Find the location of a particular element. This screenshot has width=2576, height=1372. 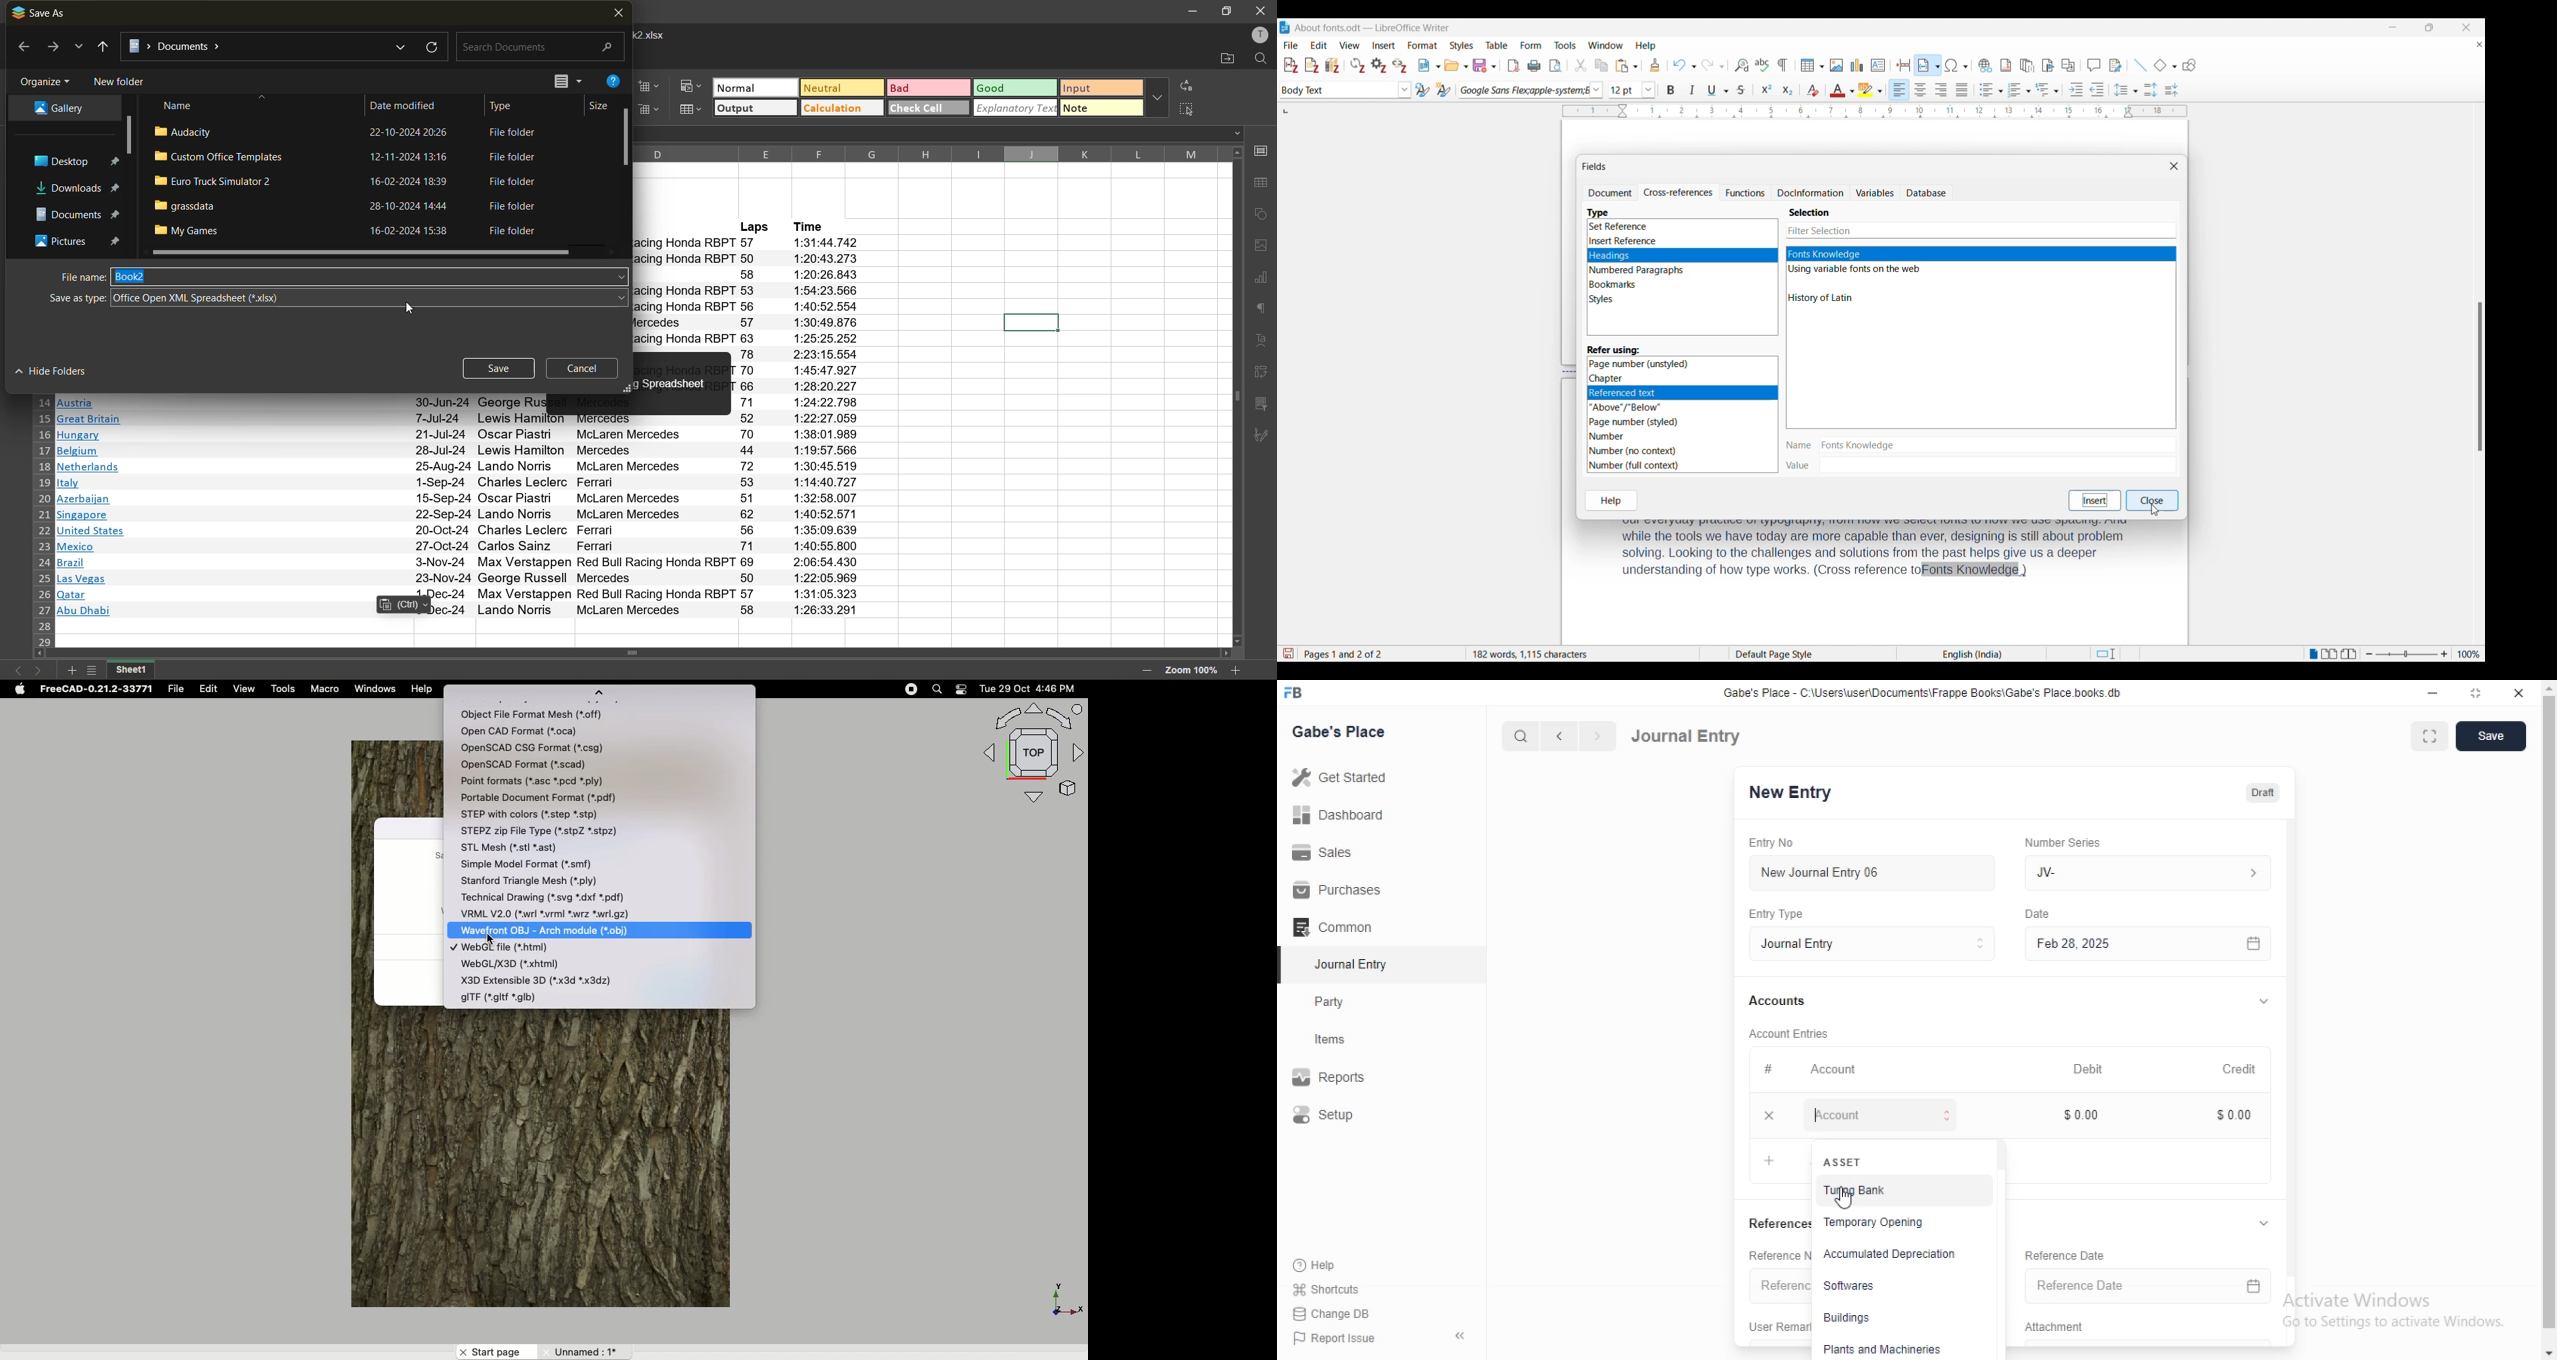

Account is located at coordinates (1884, 1115).